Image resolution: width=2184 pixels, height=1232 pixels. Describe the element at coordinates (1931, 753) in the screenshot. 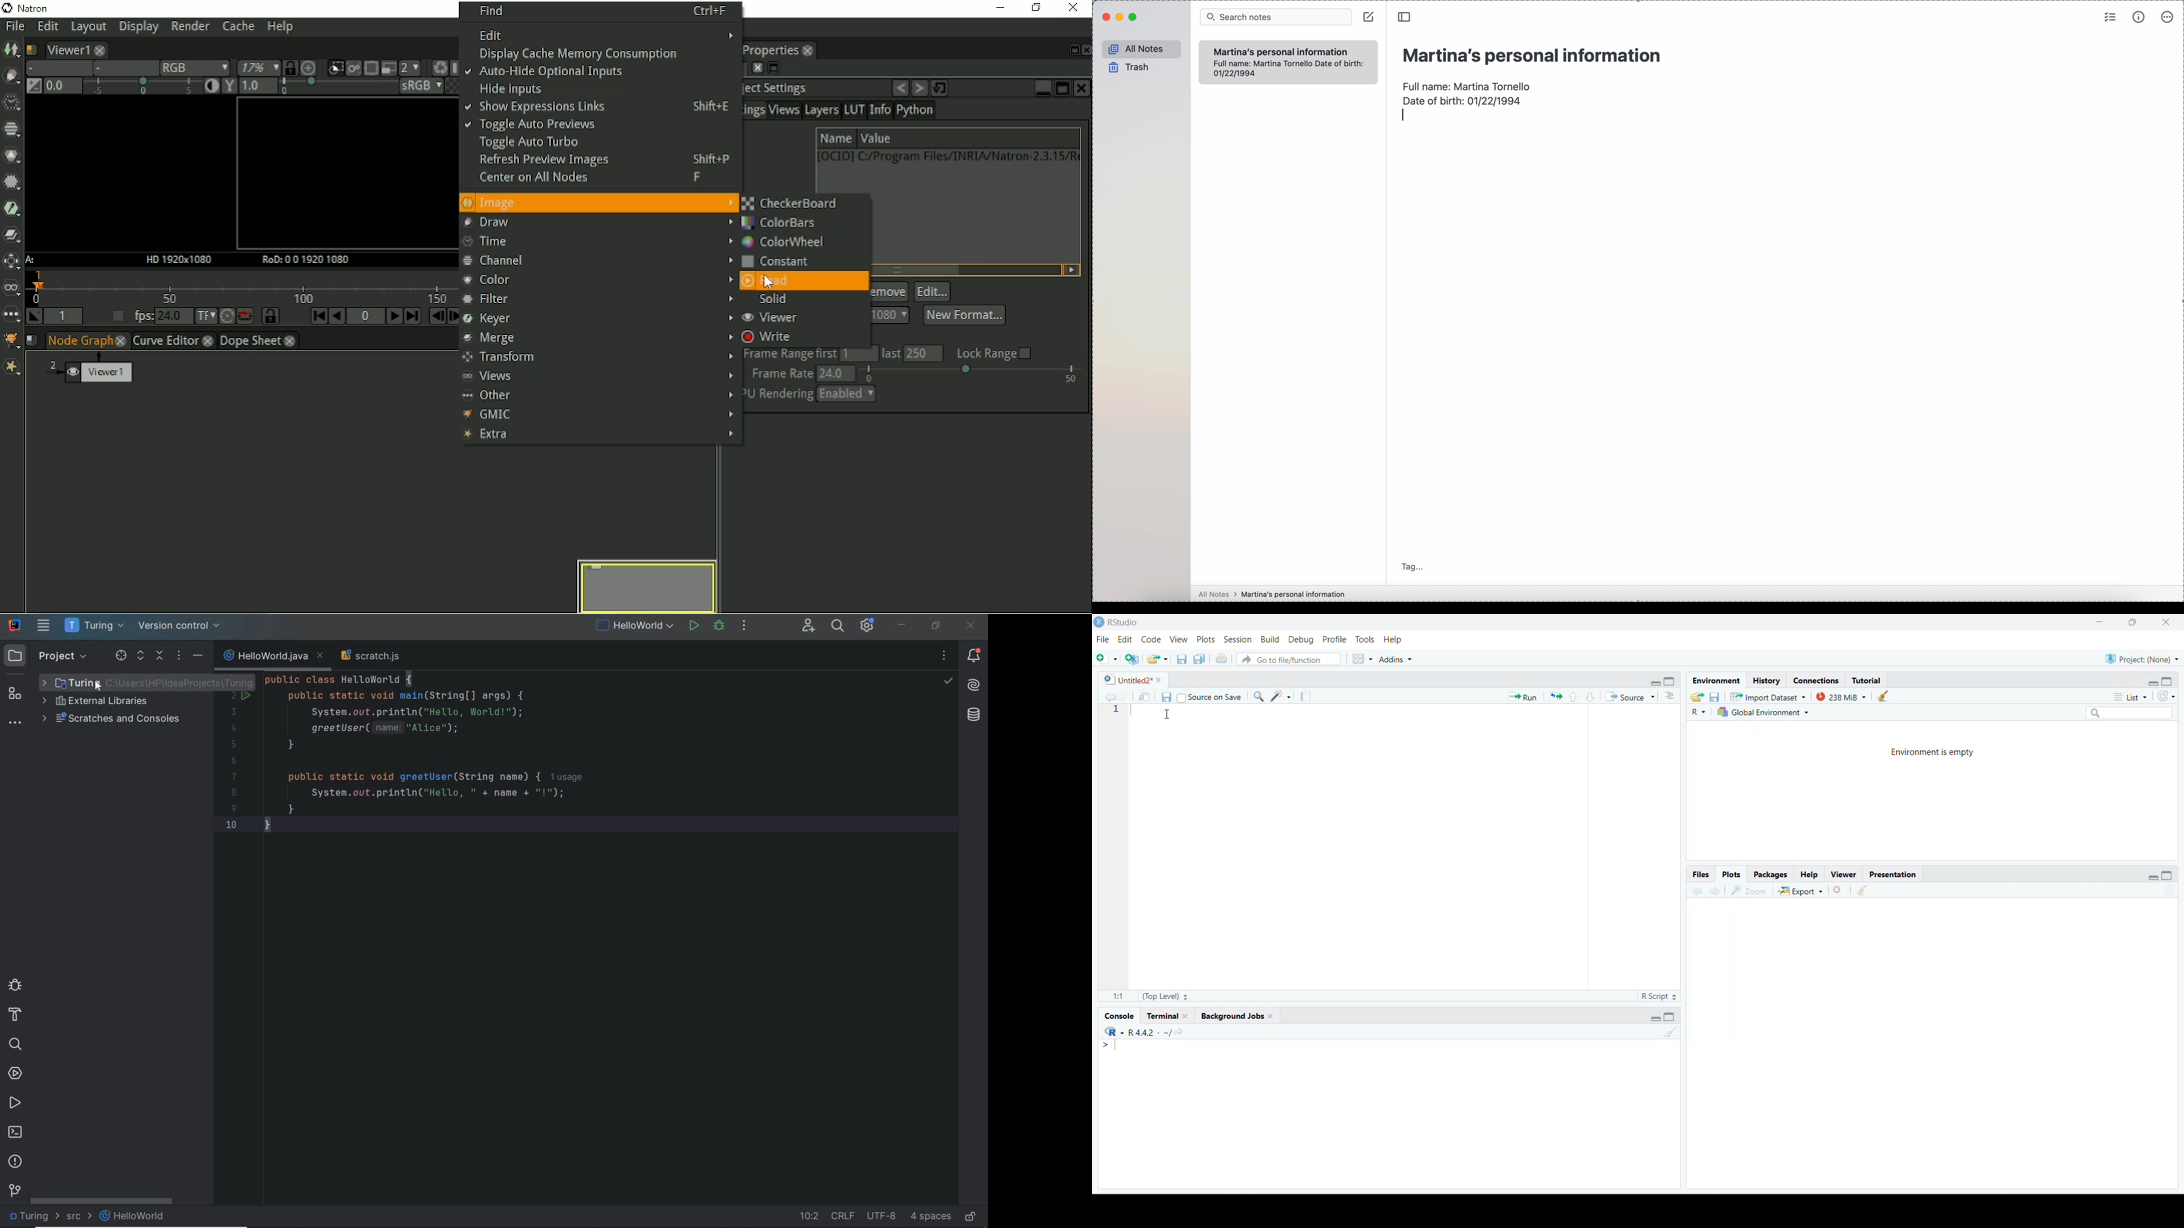

I see `Environment is empty` at that location.